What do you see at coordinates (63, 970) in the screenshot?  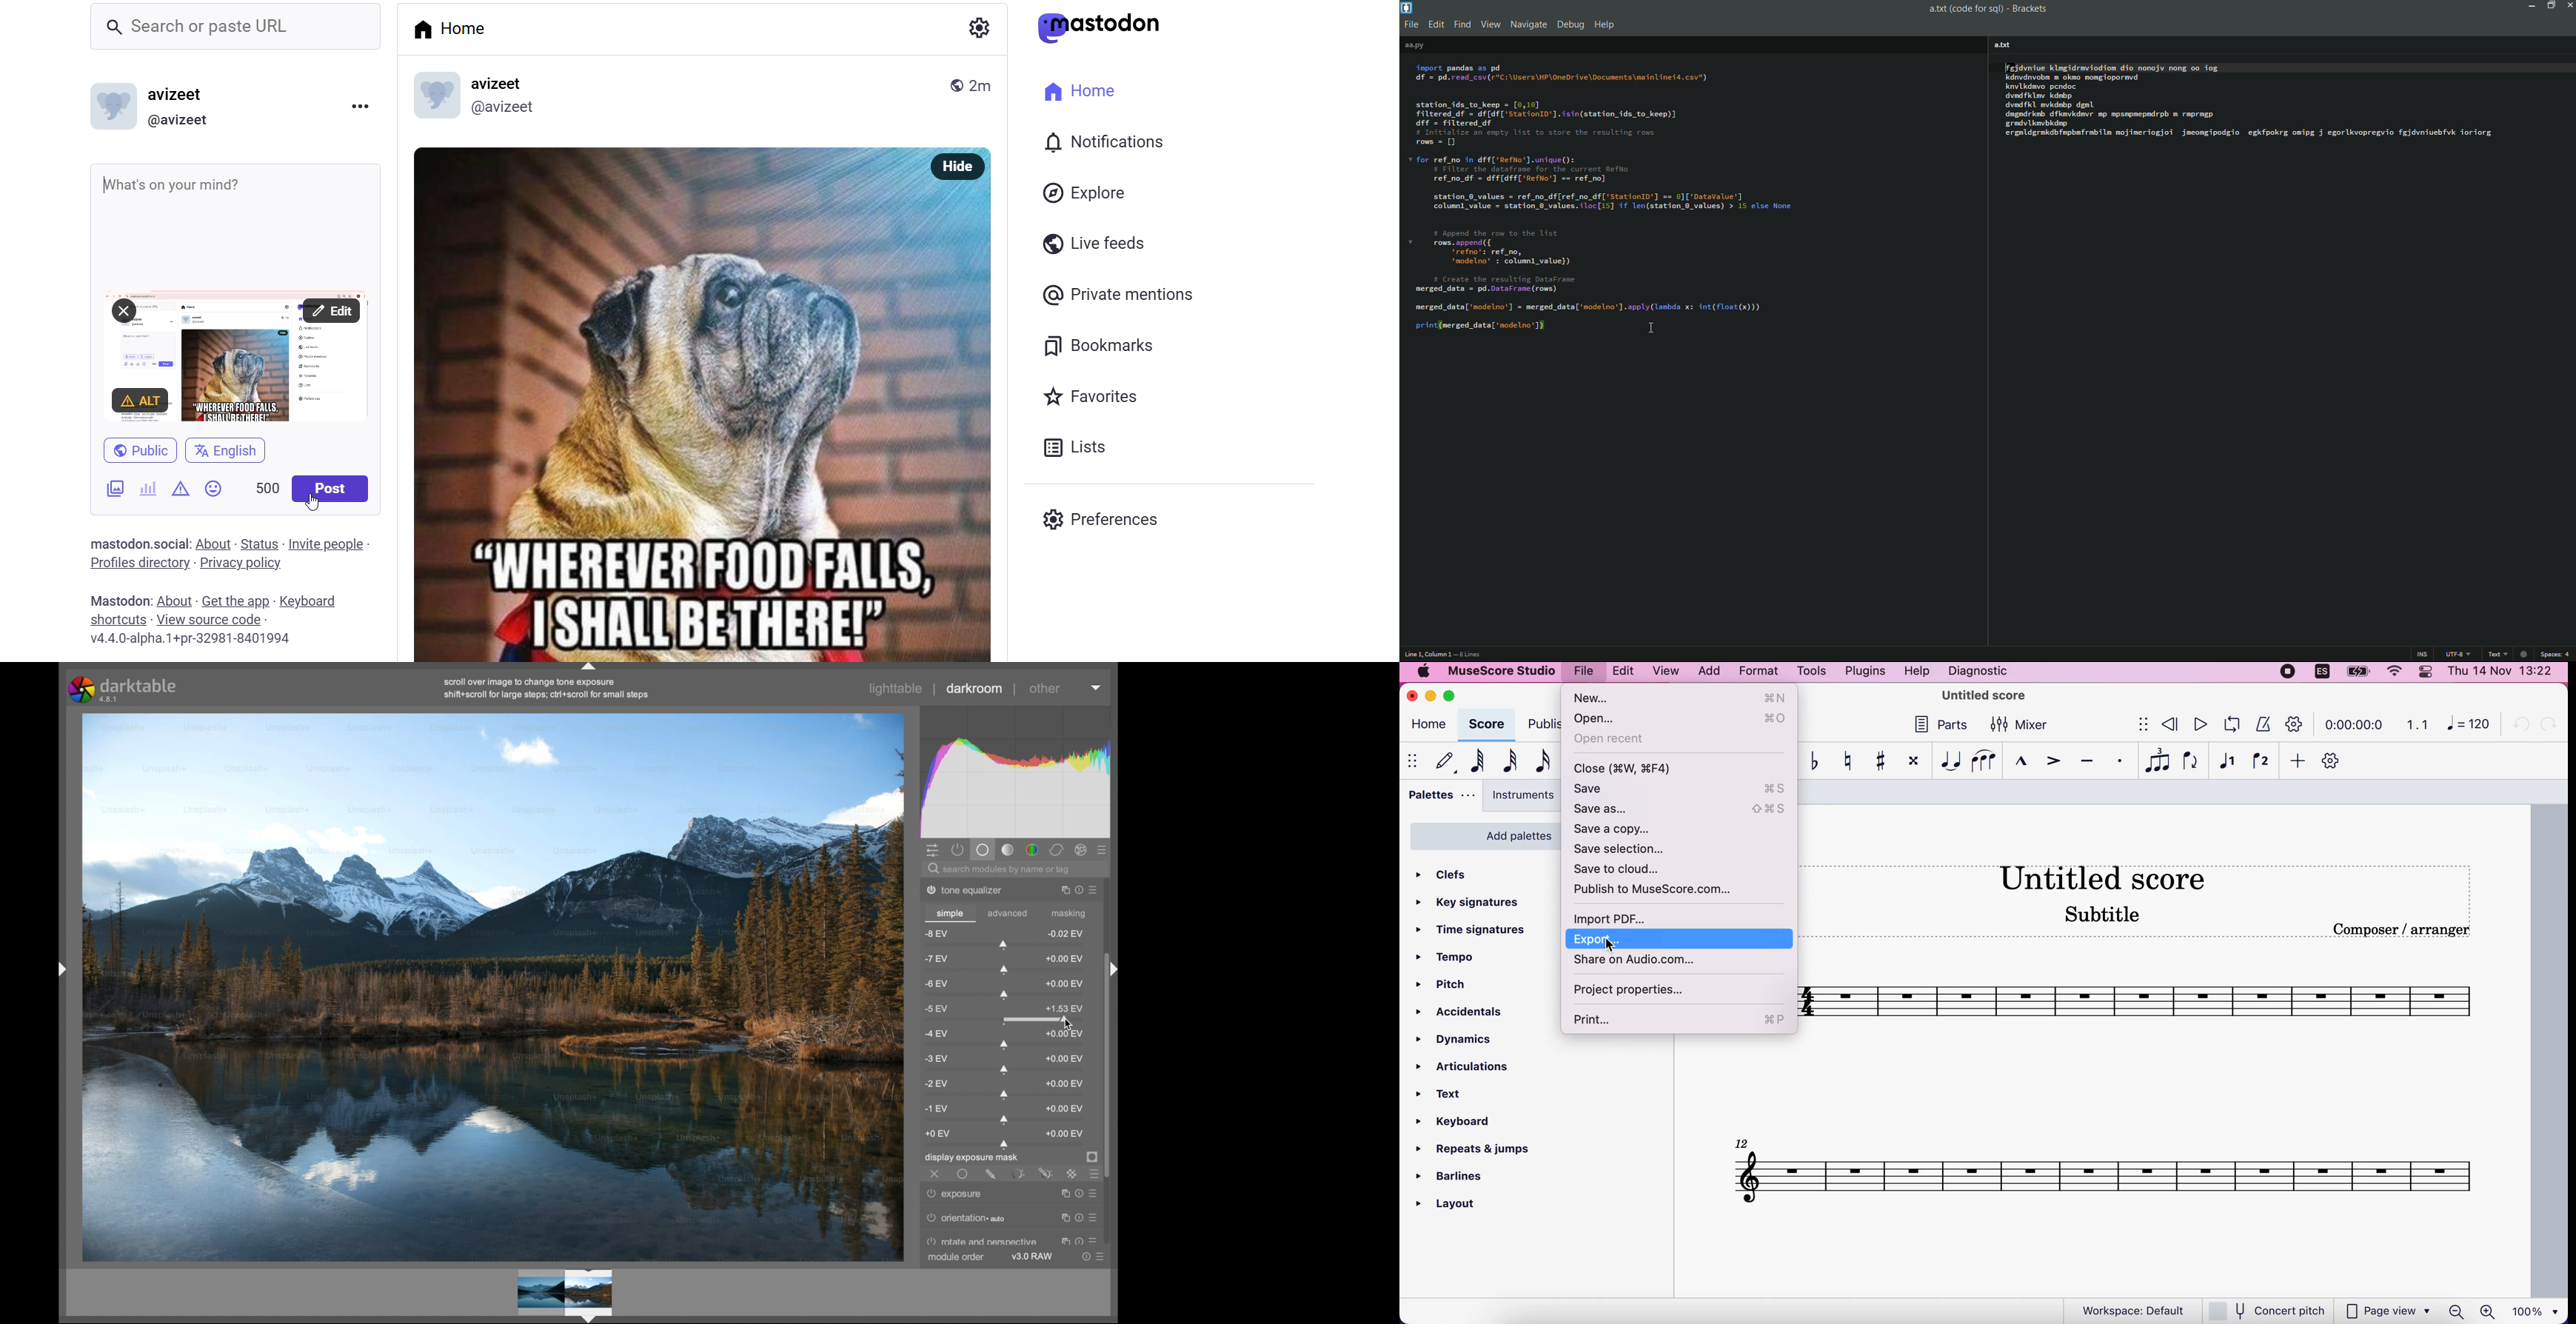 I see `Drag handle` at bounding box center [63, 970].